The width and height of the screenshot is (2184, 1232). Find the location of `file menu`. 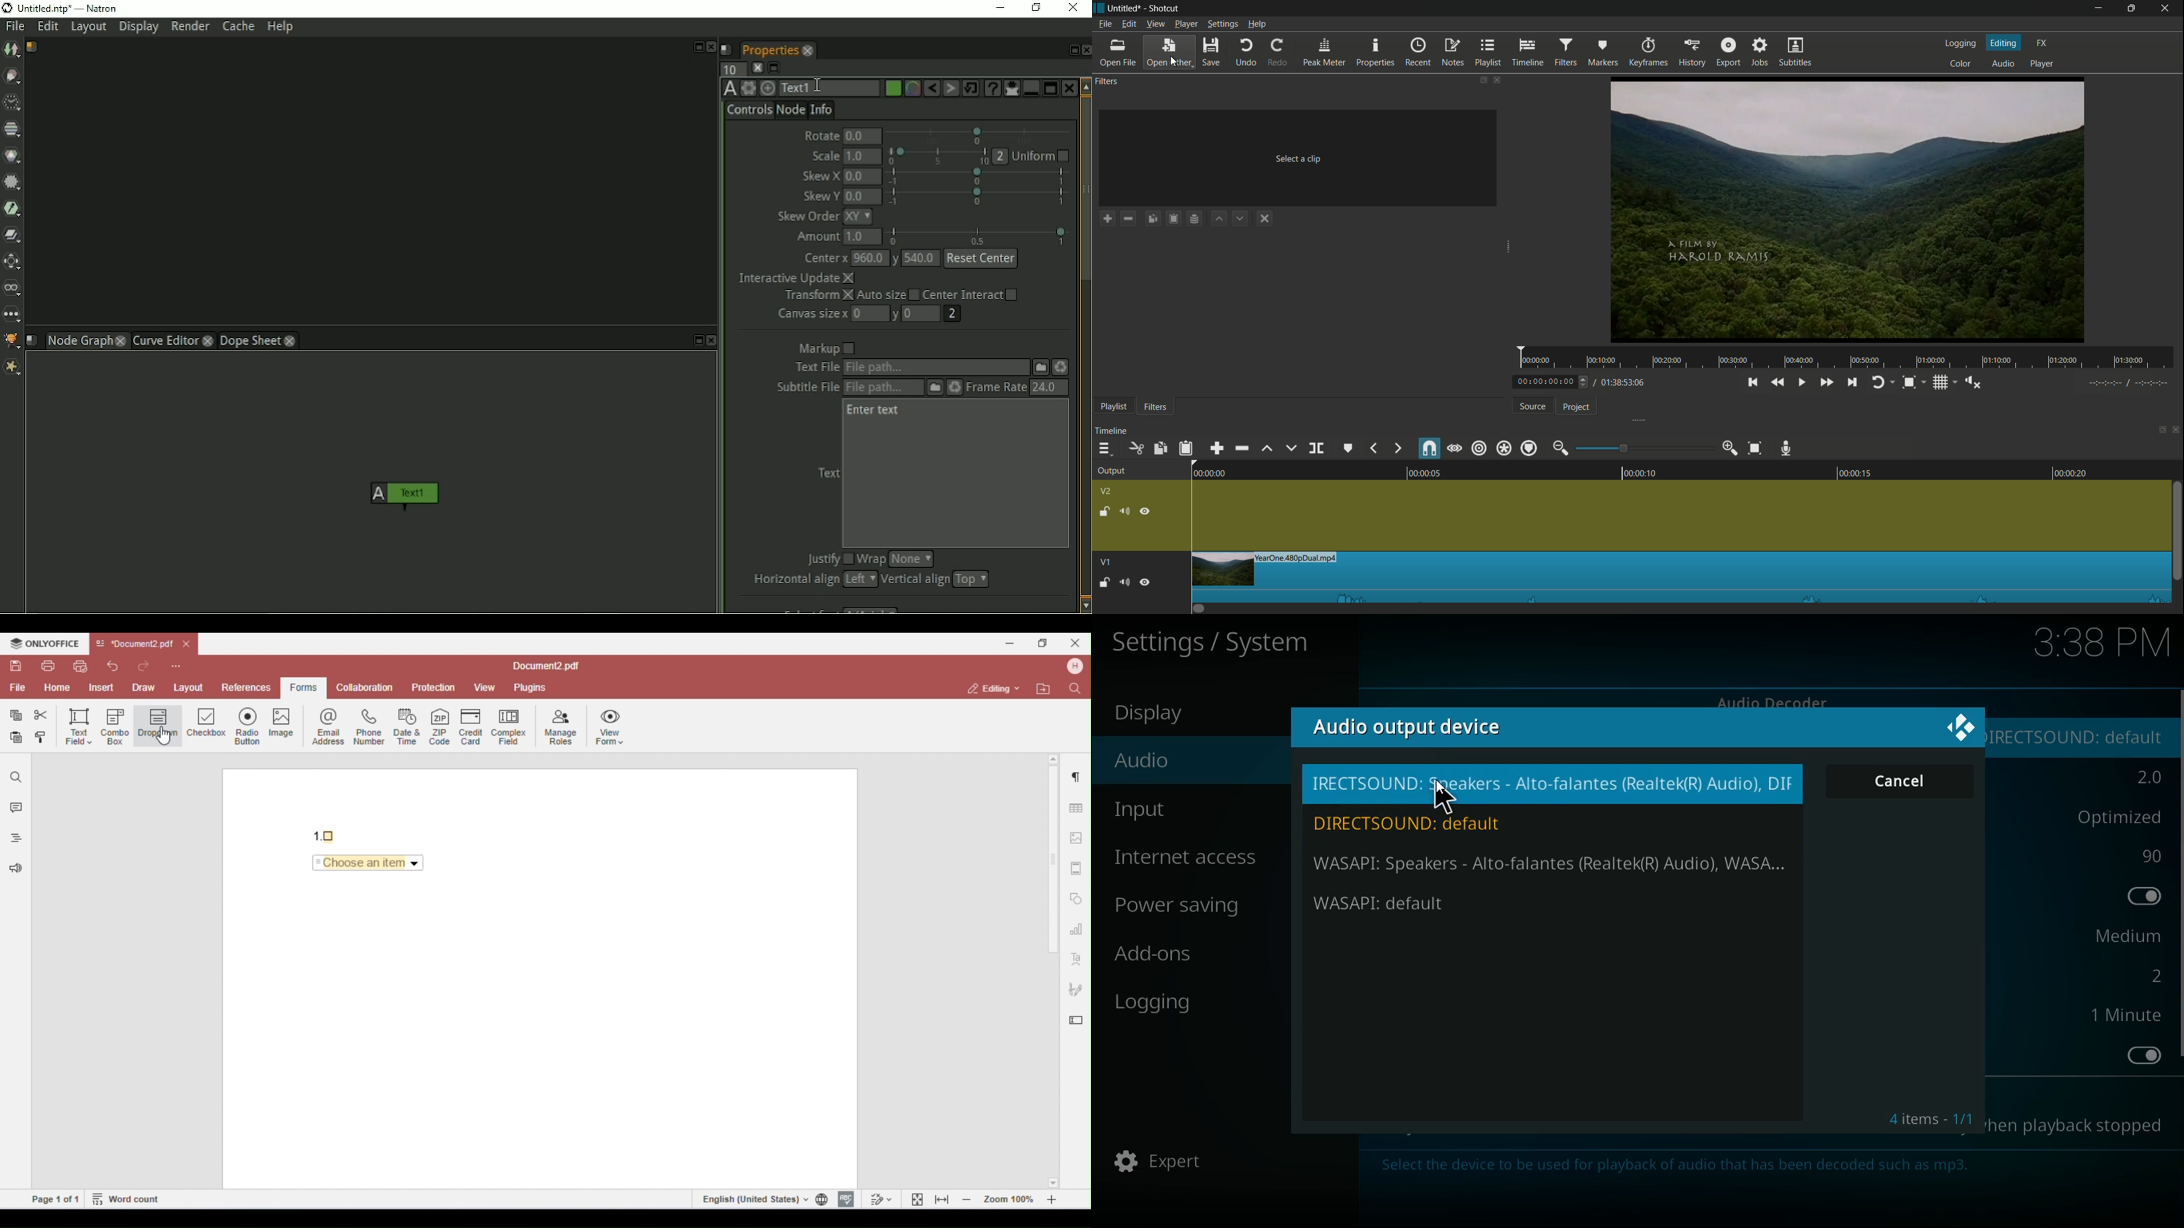

file menu is located at coordinates (1105, 25).